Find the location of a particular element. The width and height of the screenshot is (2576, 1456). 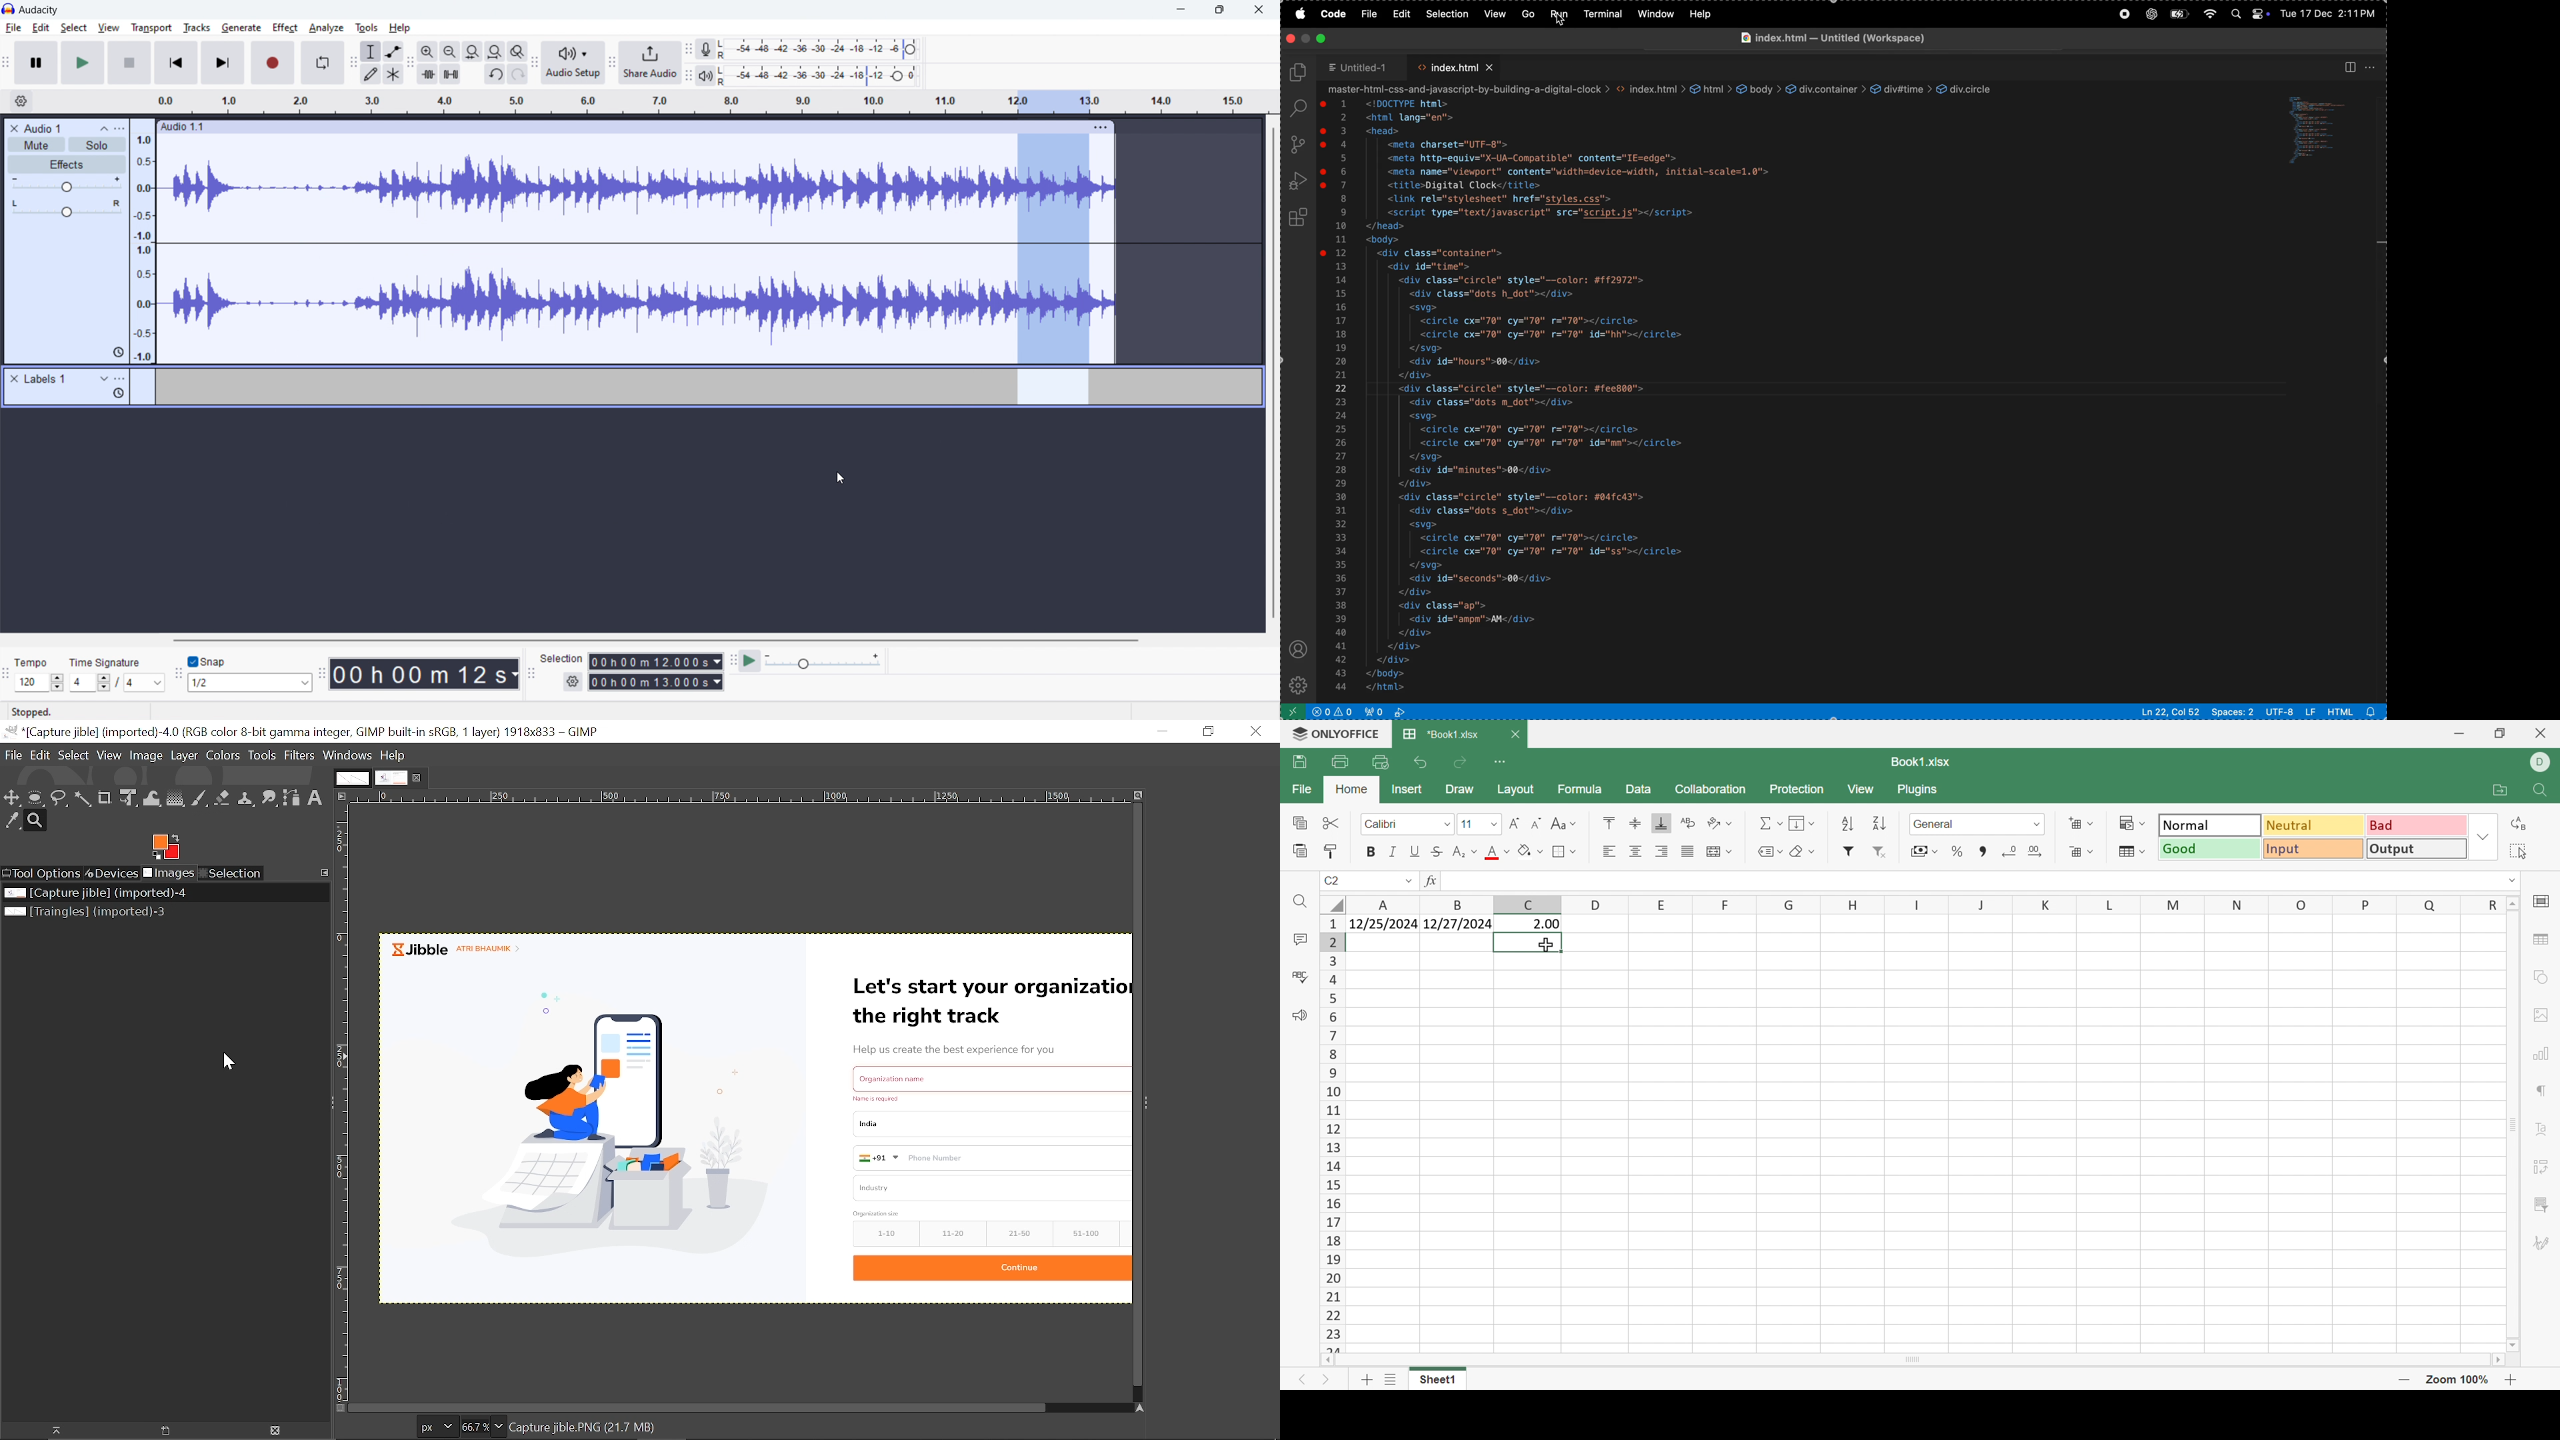

C1 is located at coordinates (1330, 883).